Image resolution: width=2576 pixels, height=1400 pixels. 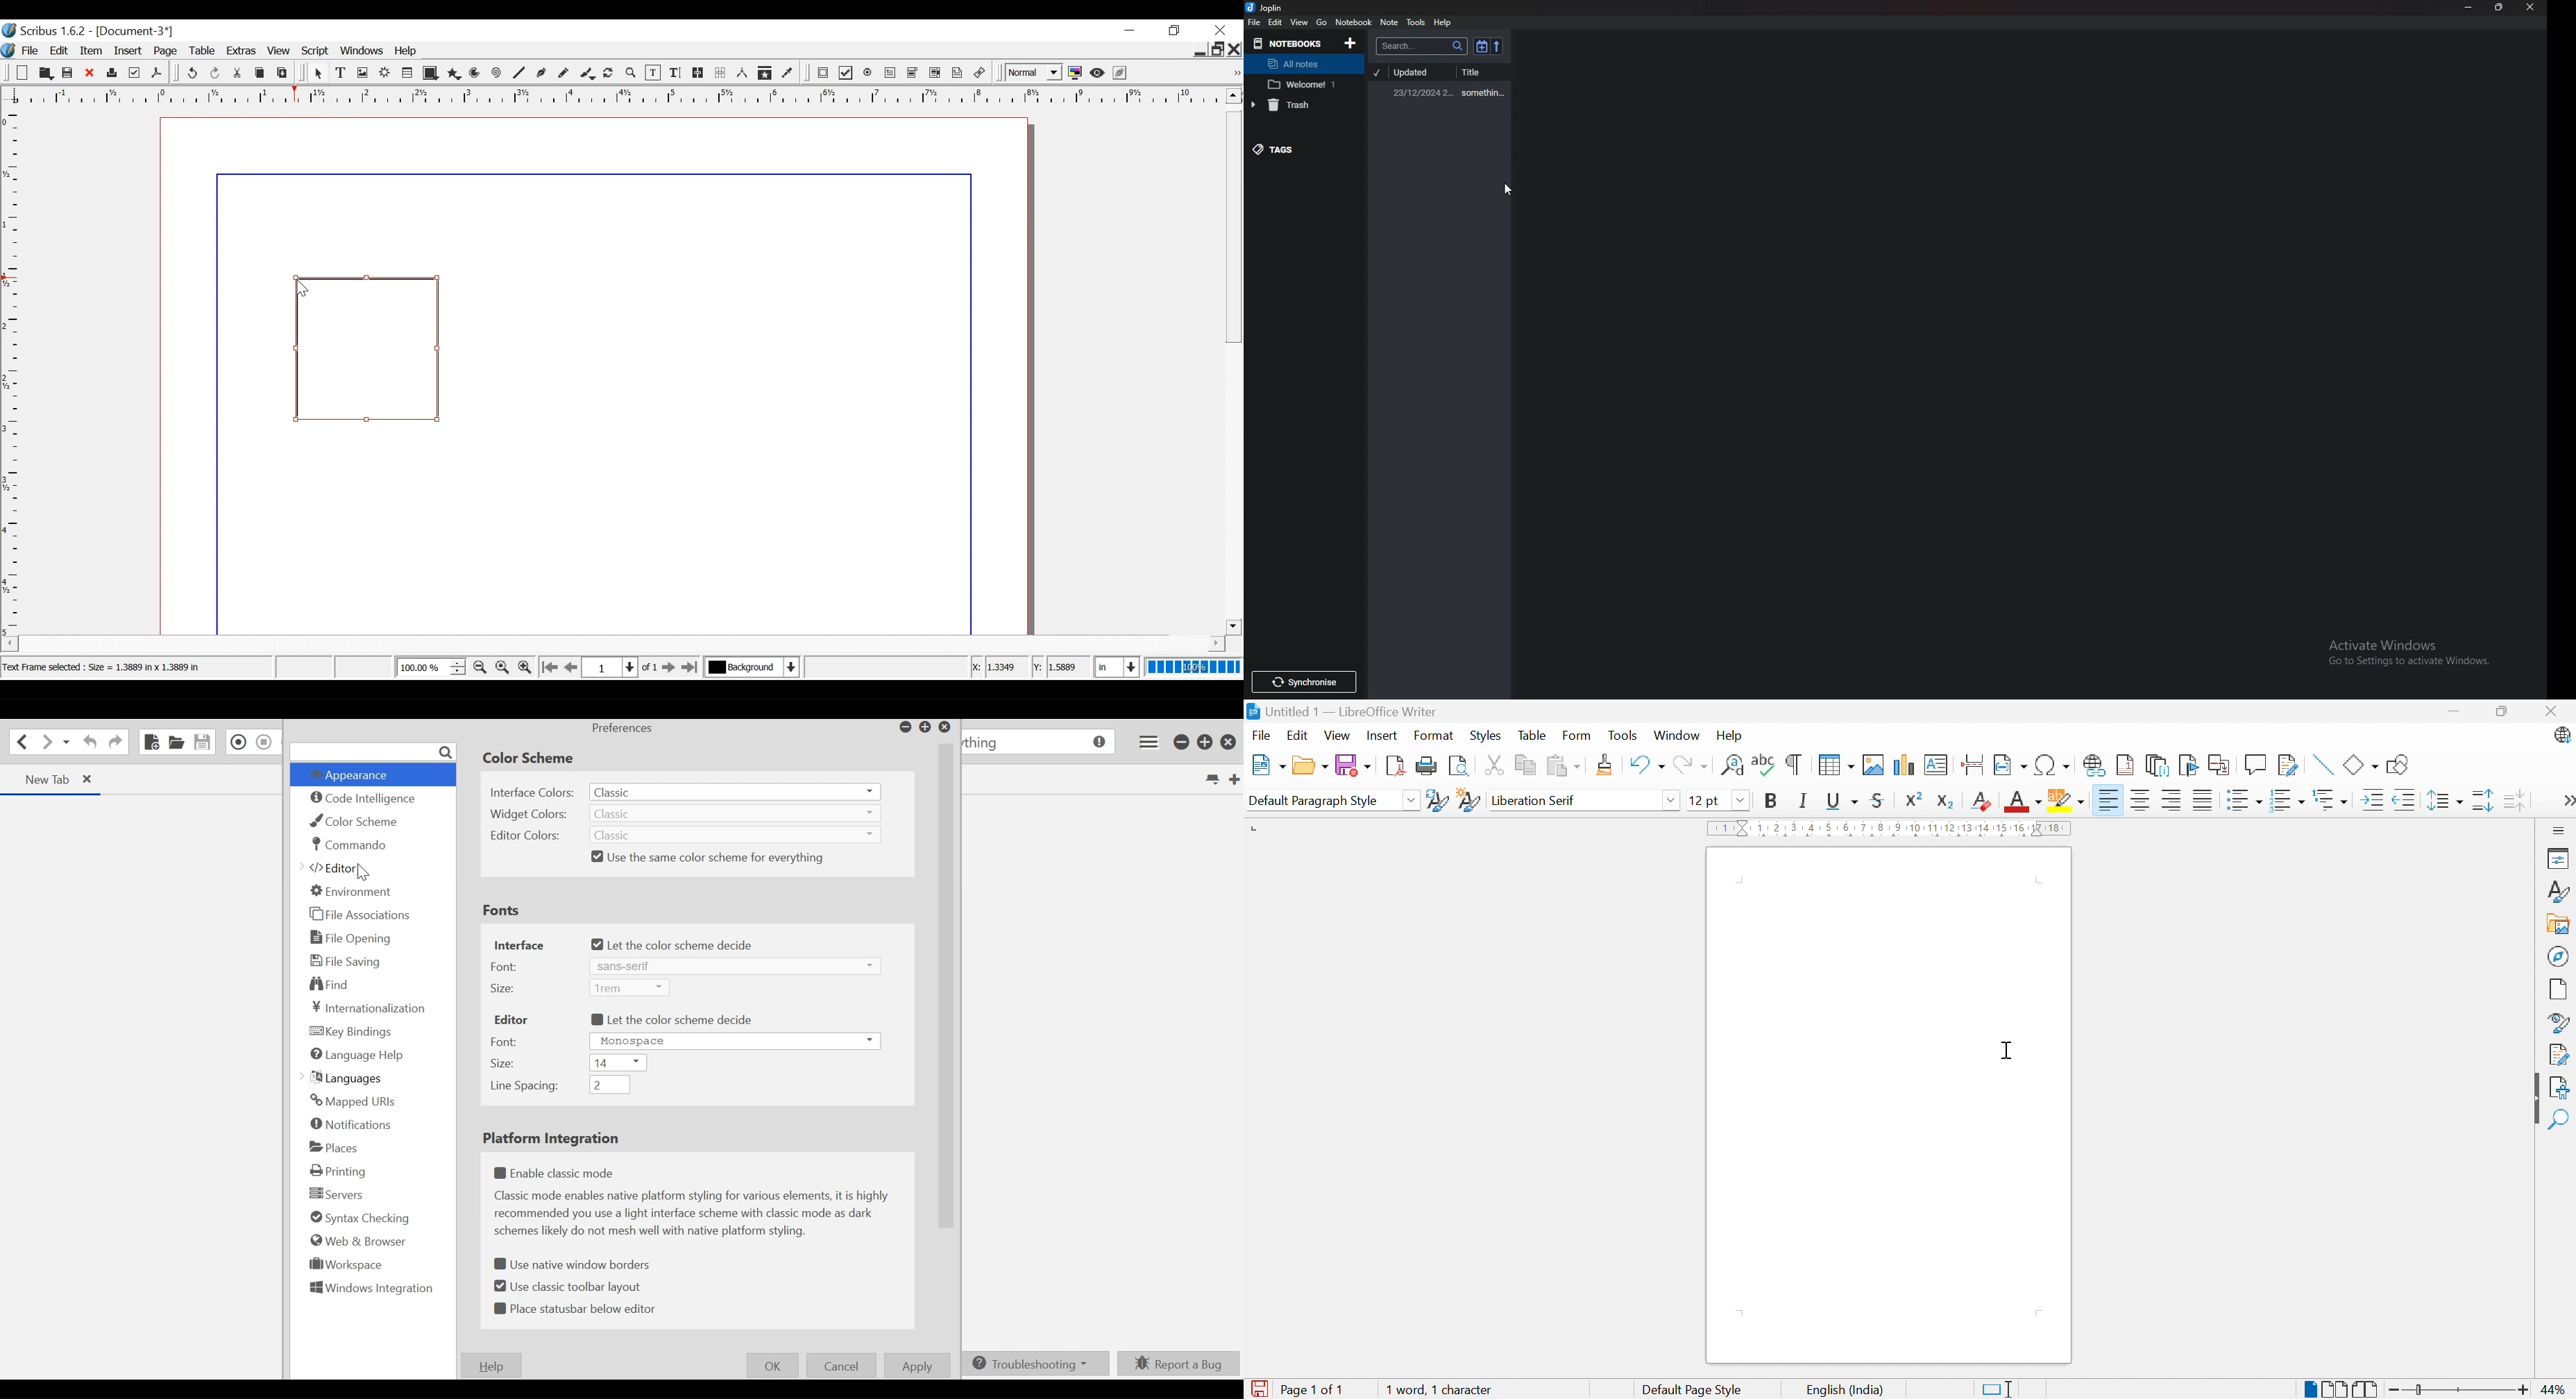 What do you see at coordinates (1764, 763) in the screenshot?
I see `Check spelling` at bounding box center [1764, 763].